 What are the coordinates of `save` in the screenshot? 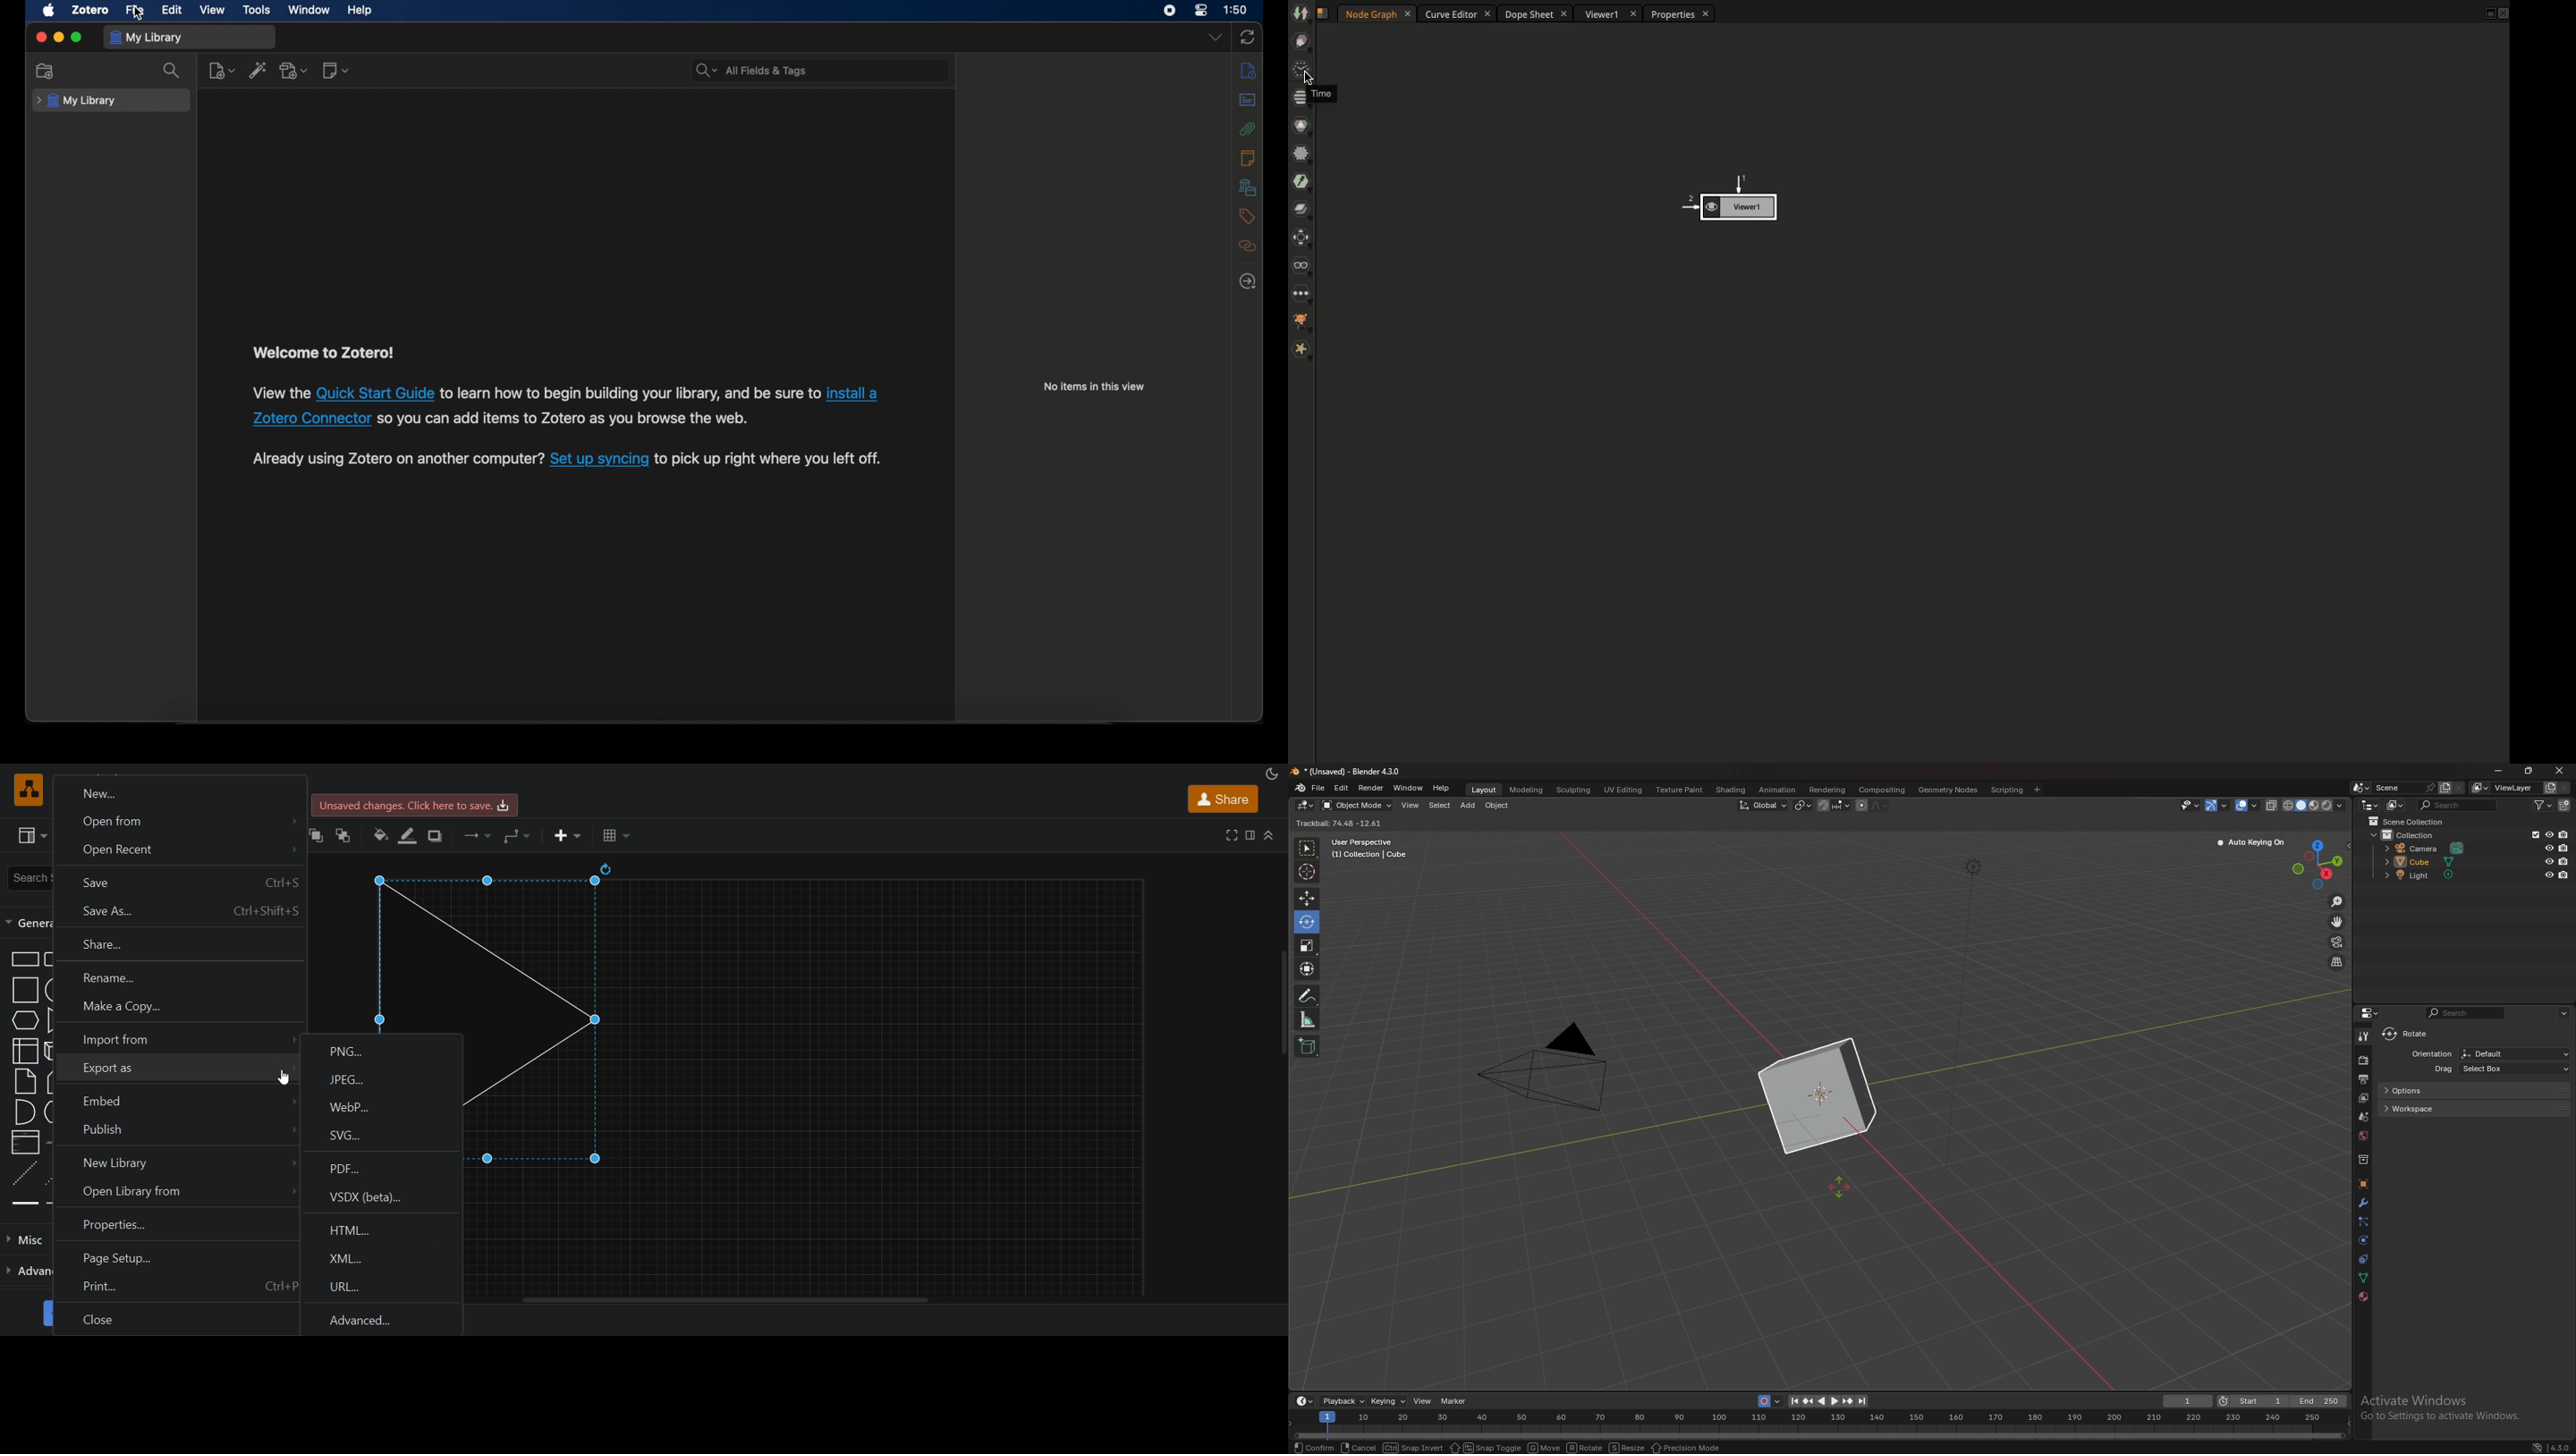 It's located at (177, 882).